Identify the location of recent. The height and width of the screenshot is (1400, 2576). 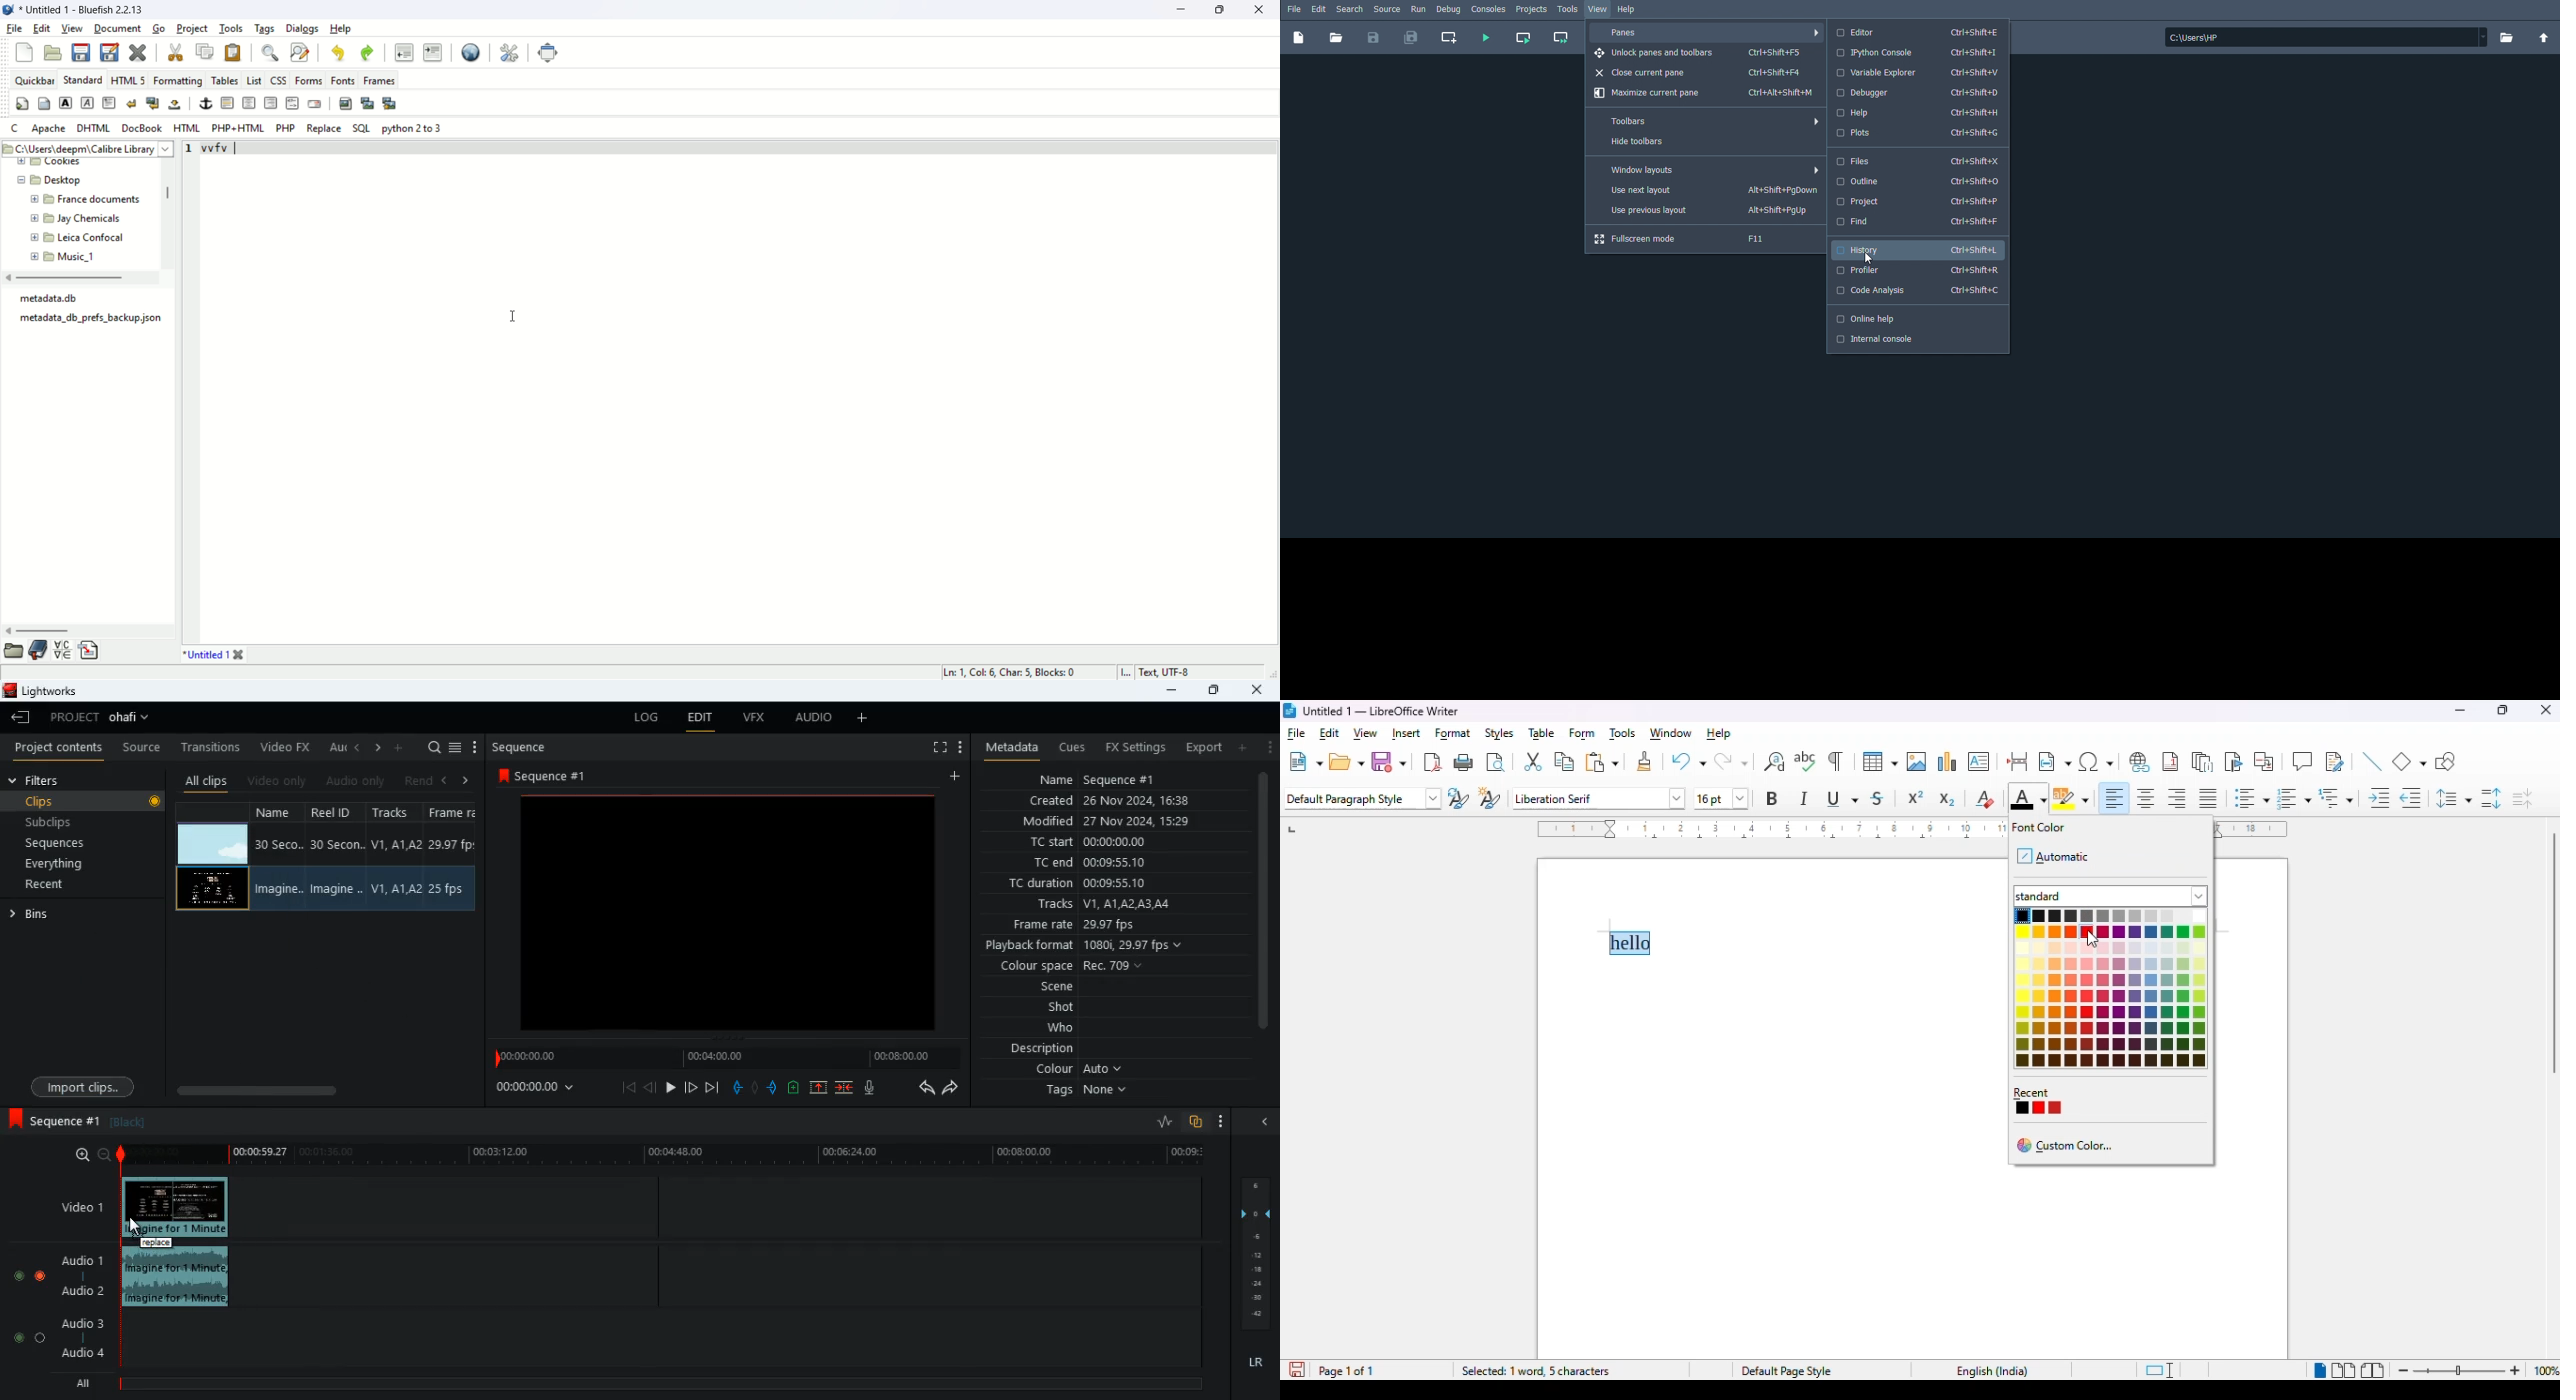
(61, 886).